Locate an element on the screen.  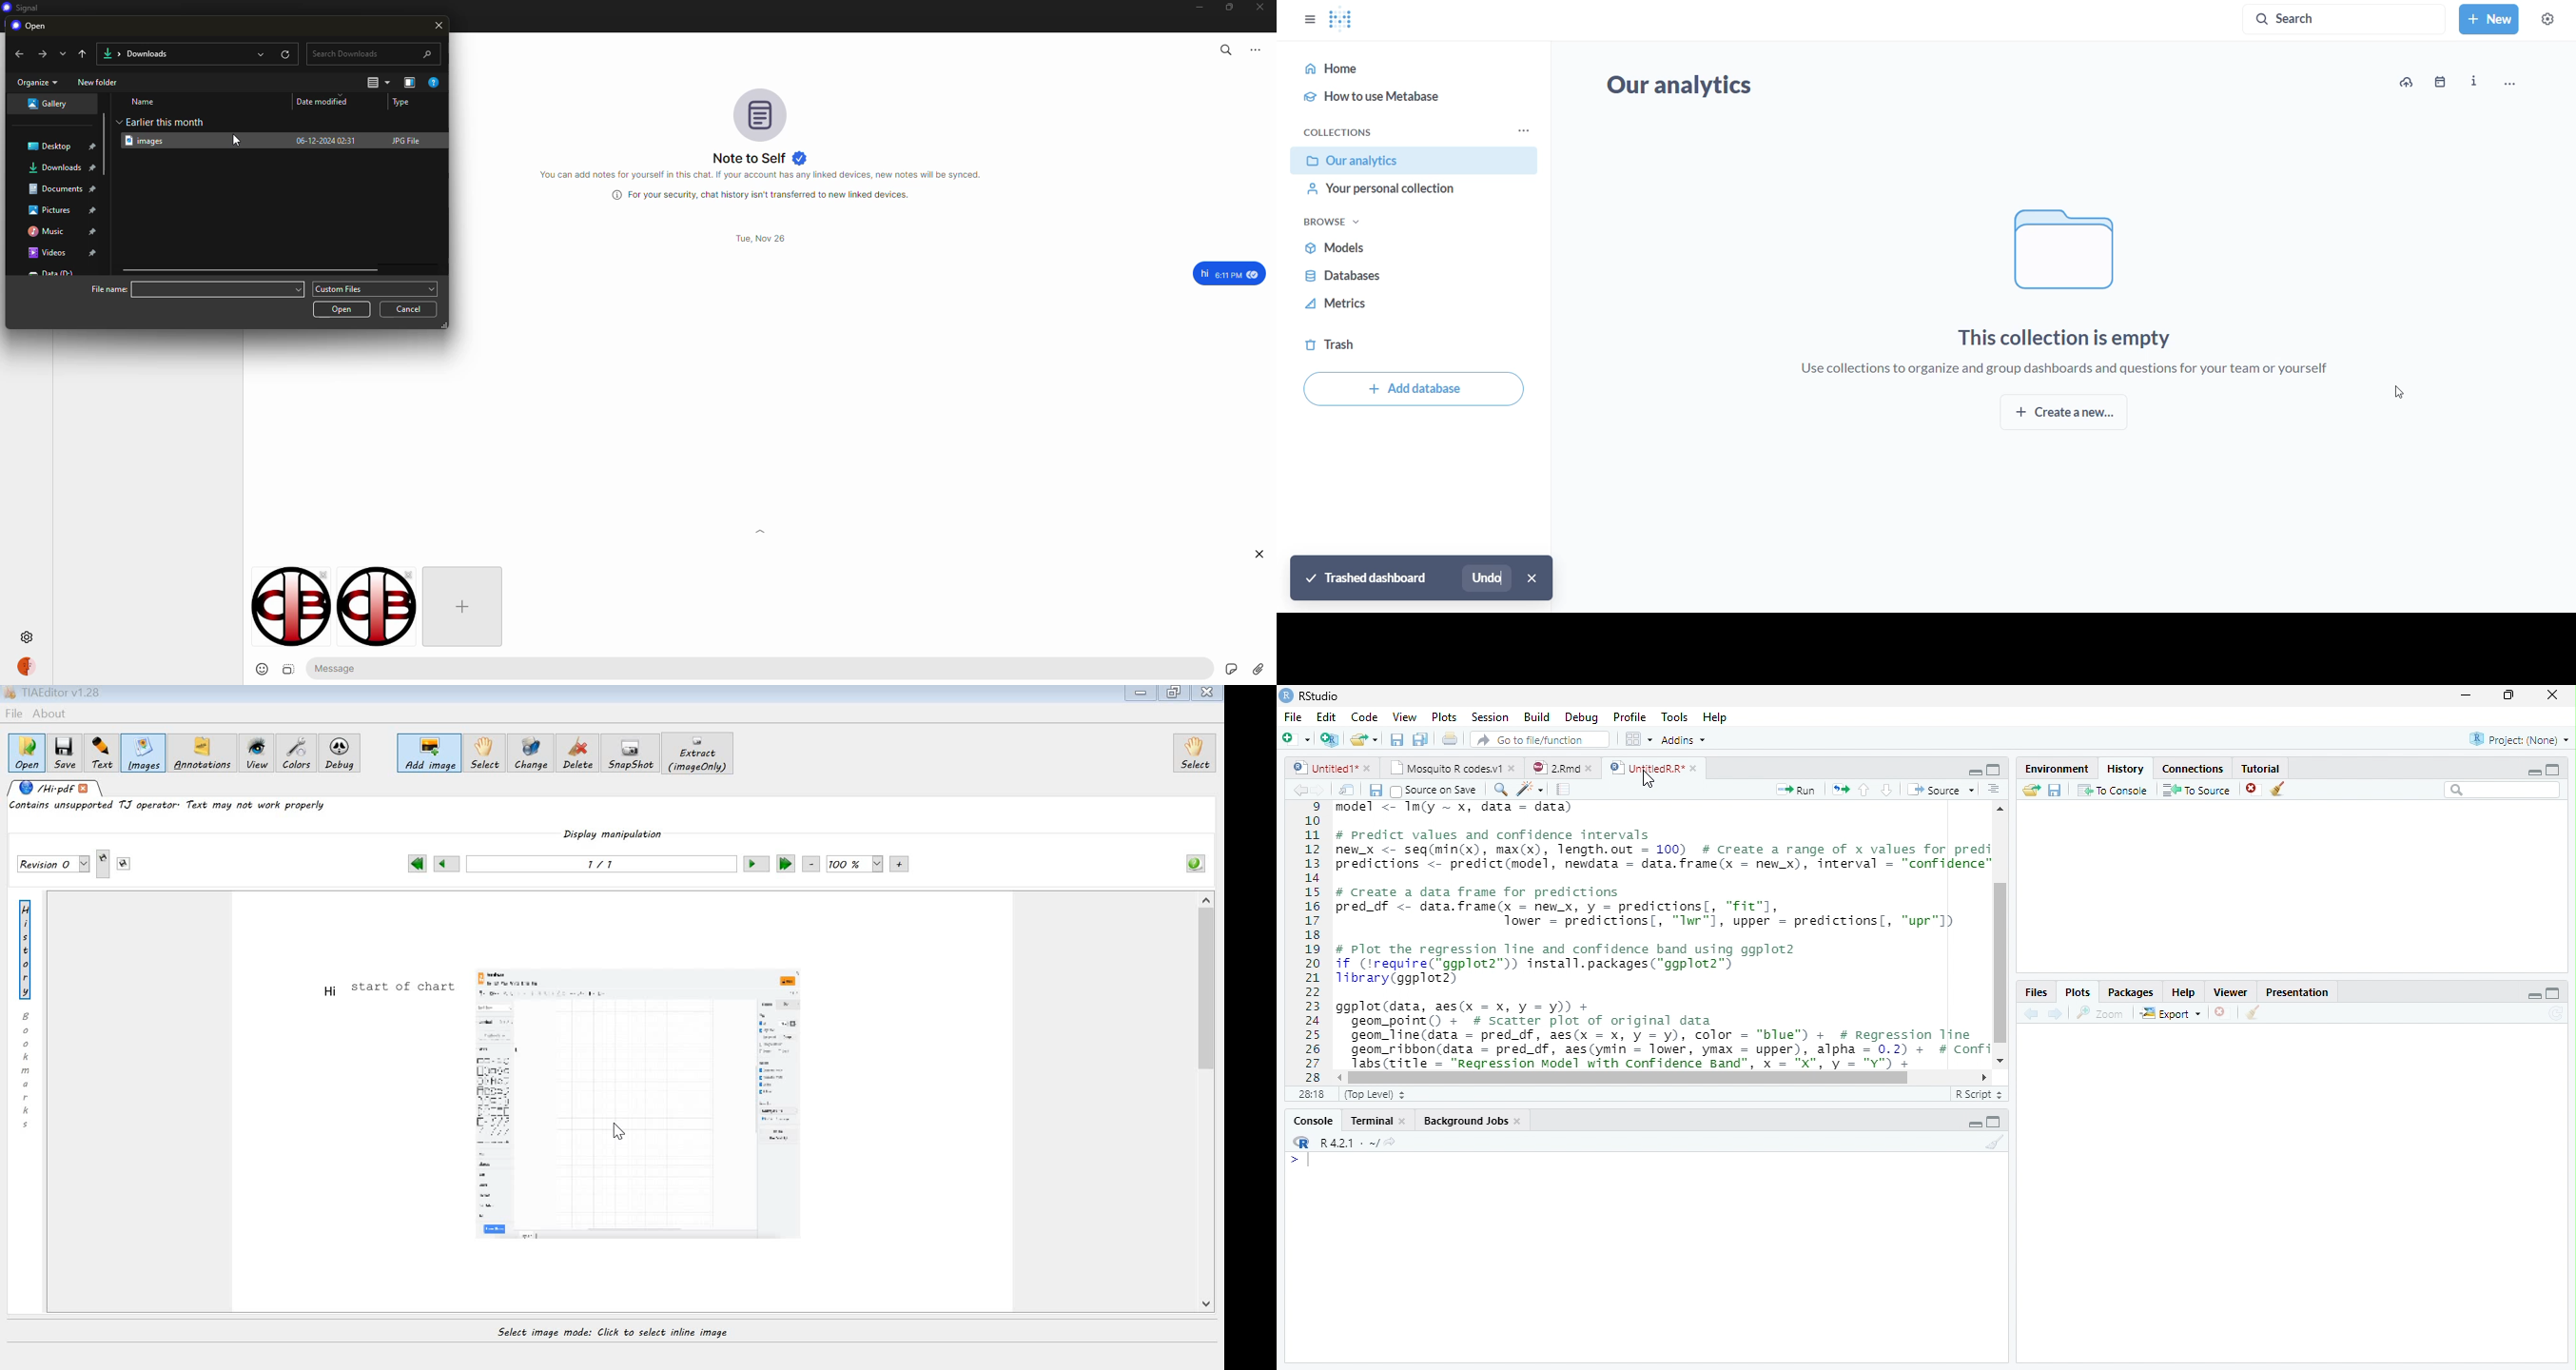
Code  is located at coordinates (1532, 790).